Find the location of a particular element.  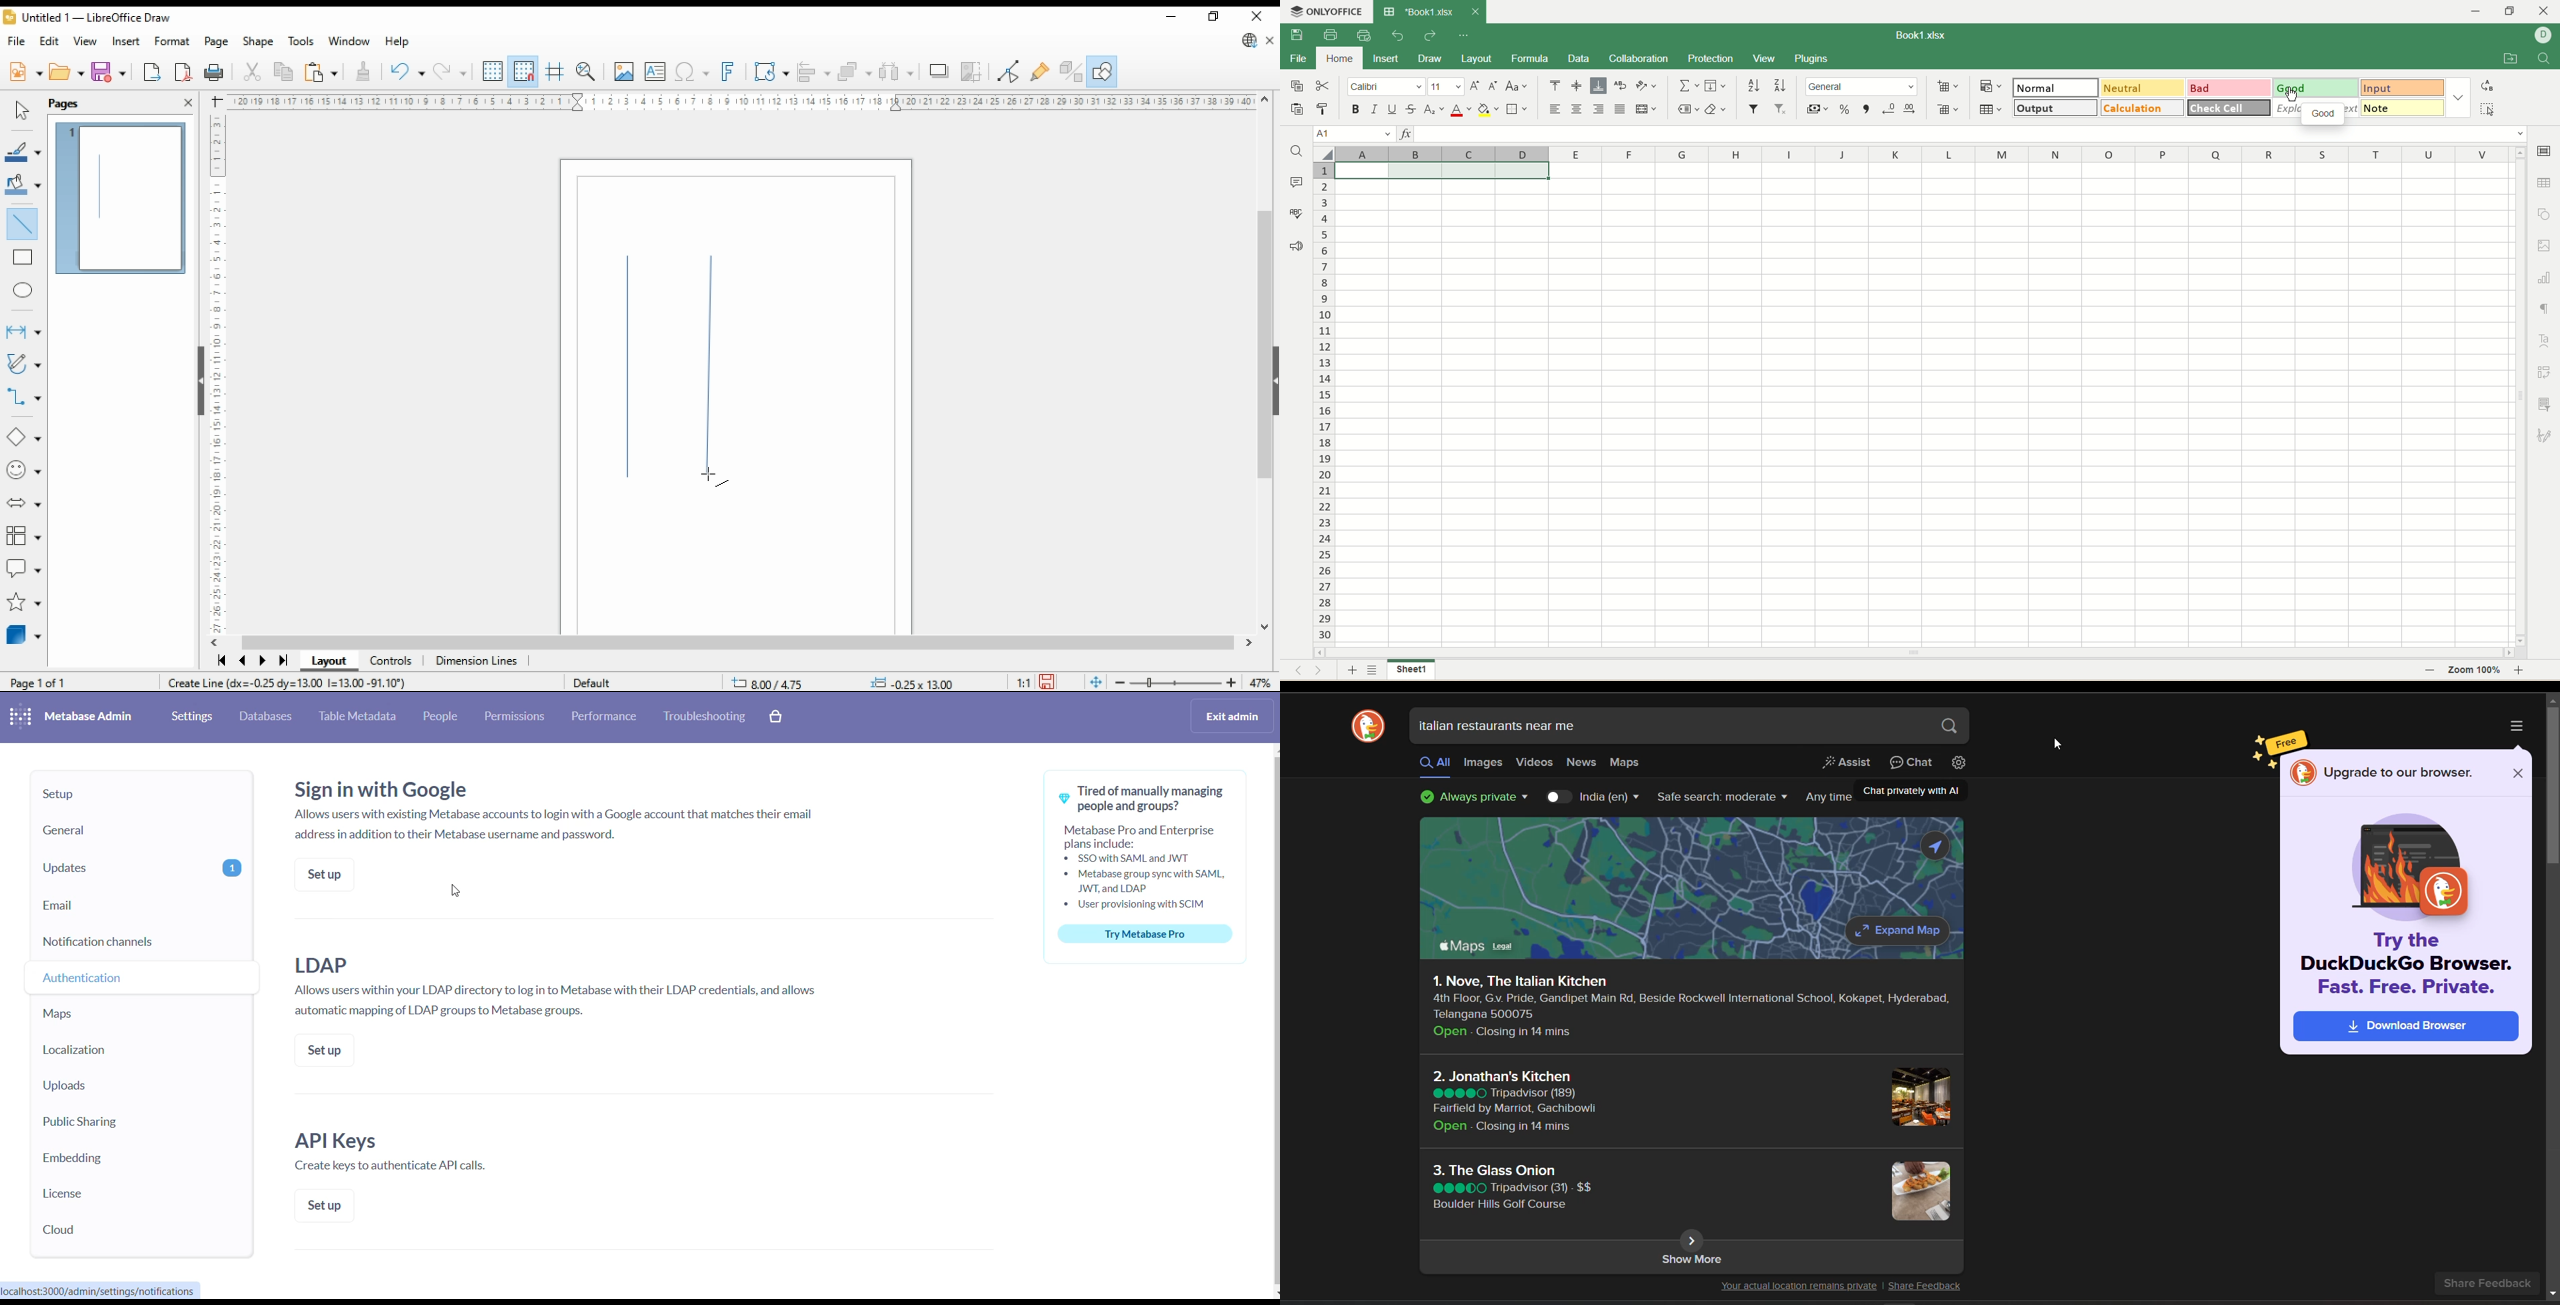

stars and banners is located at coordinates (23, 604).